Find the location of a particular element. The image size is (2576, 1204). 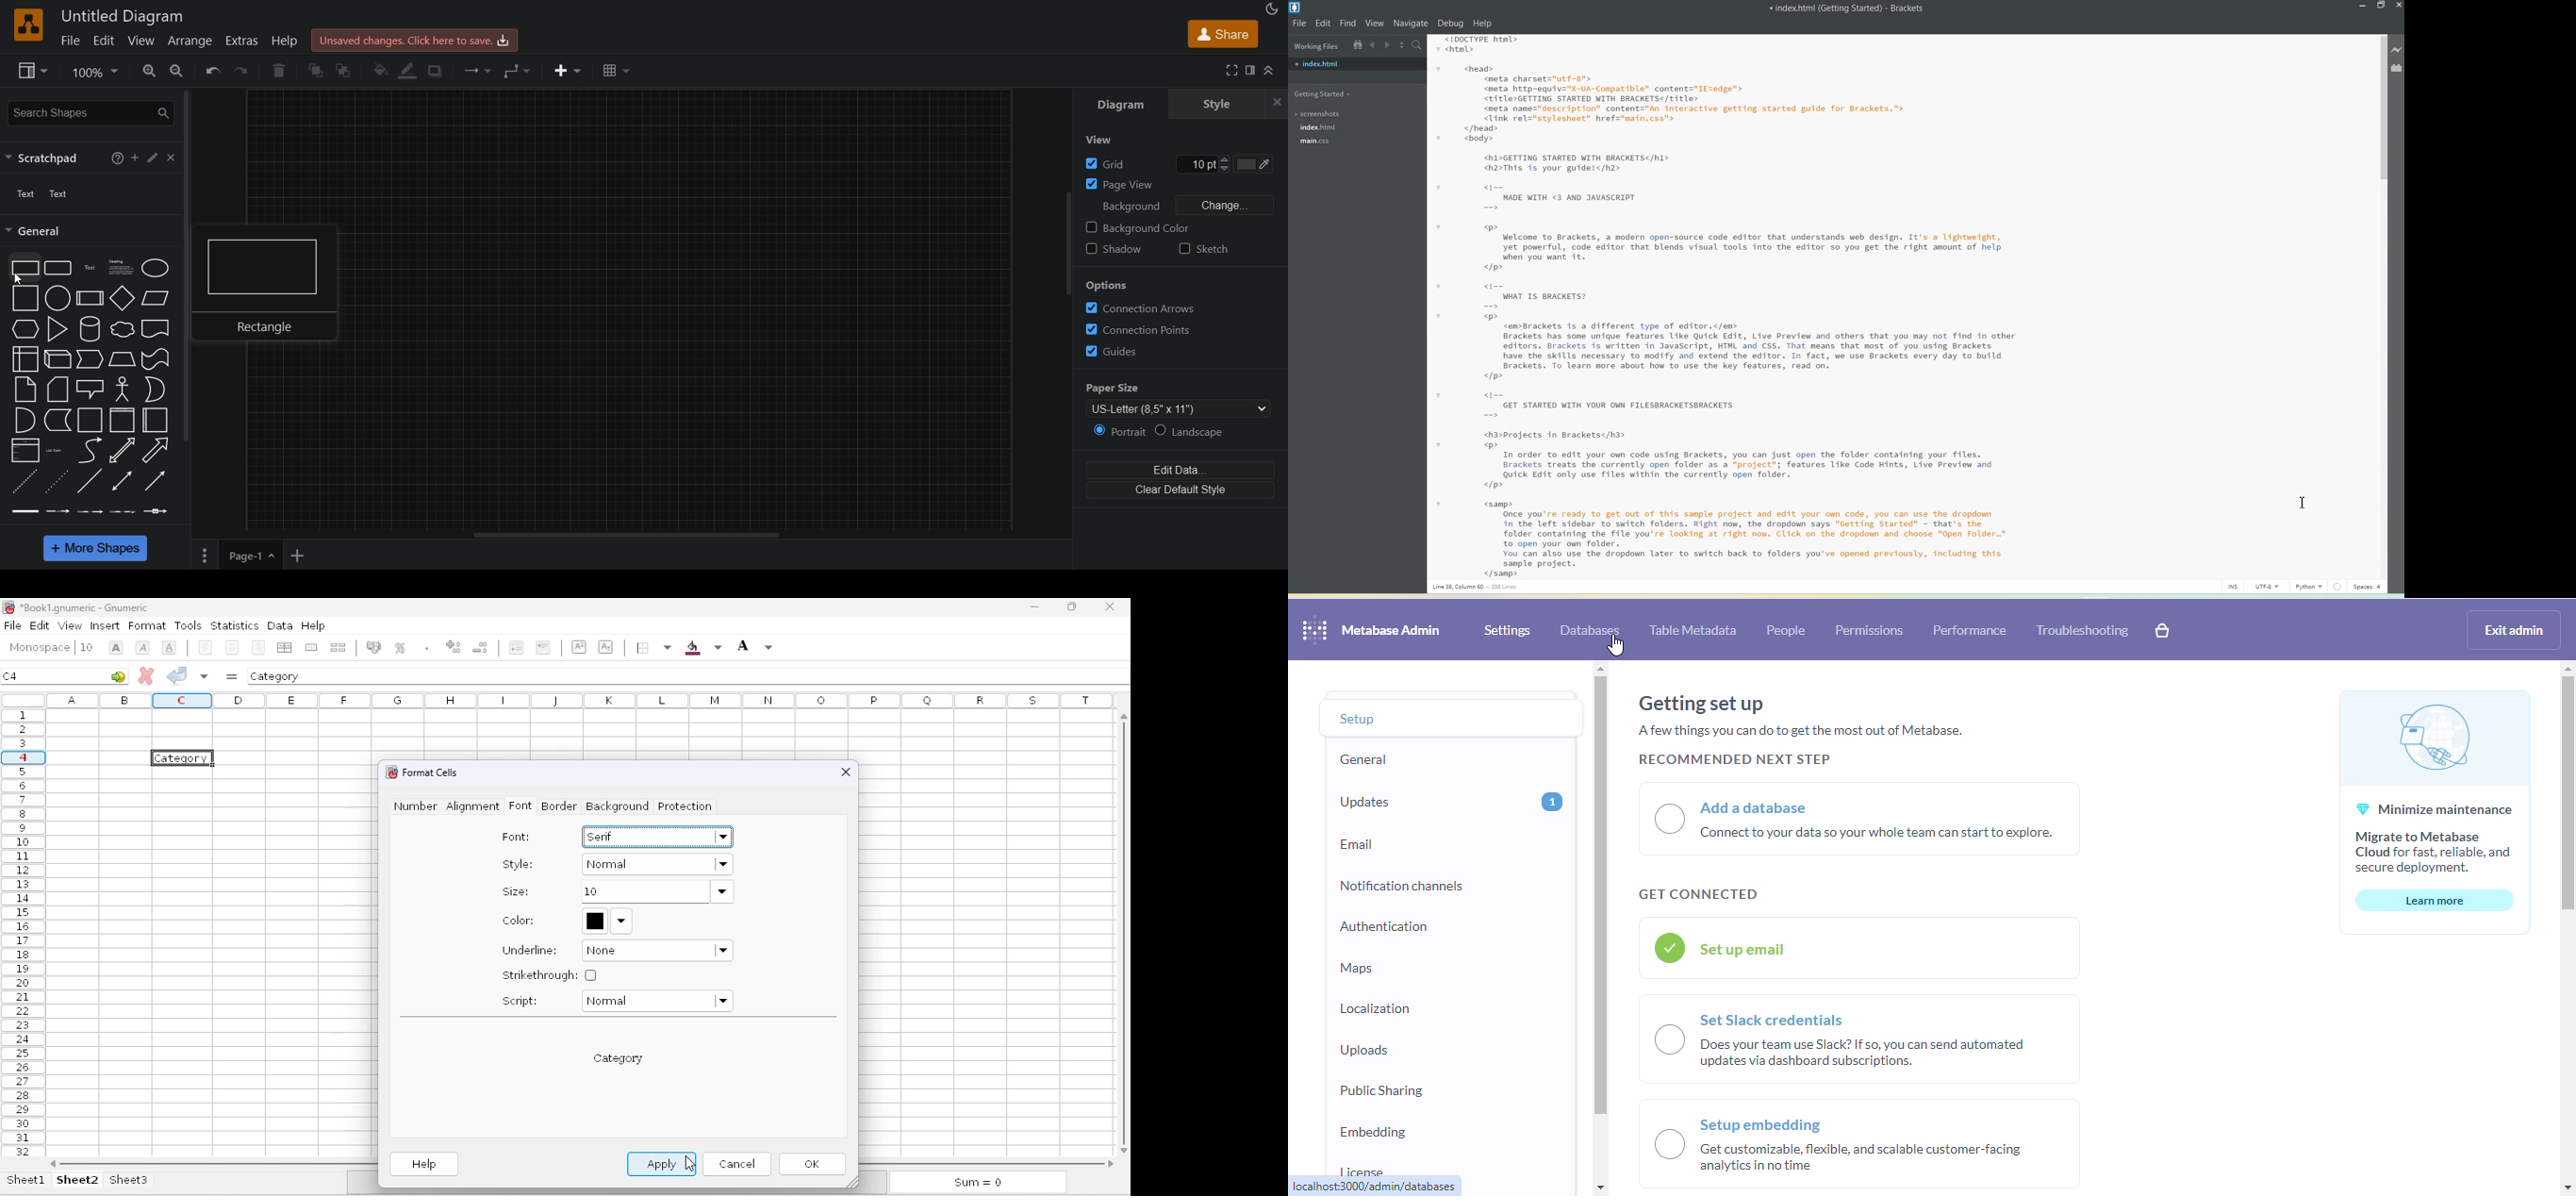

add page is located at coordinates (299, 555).